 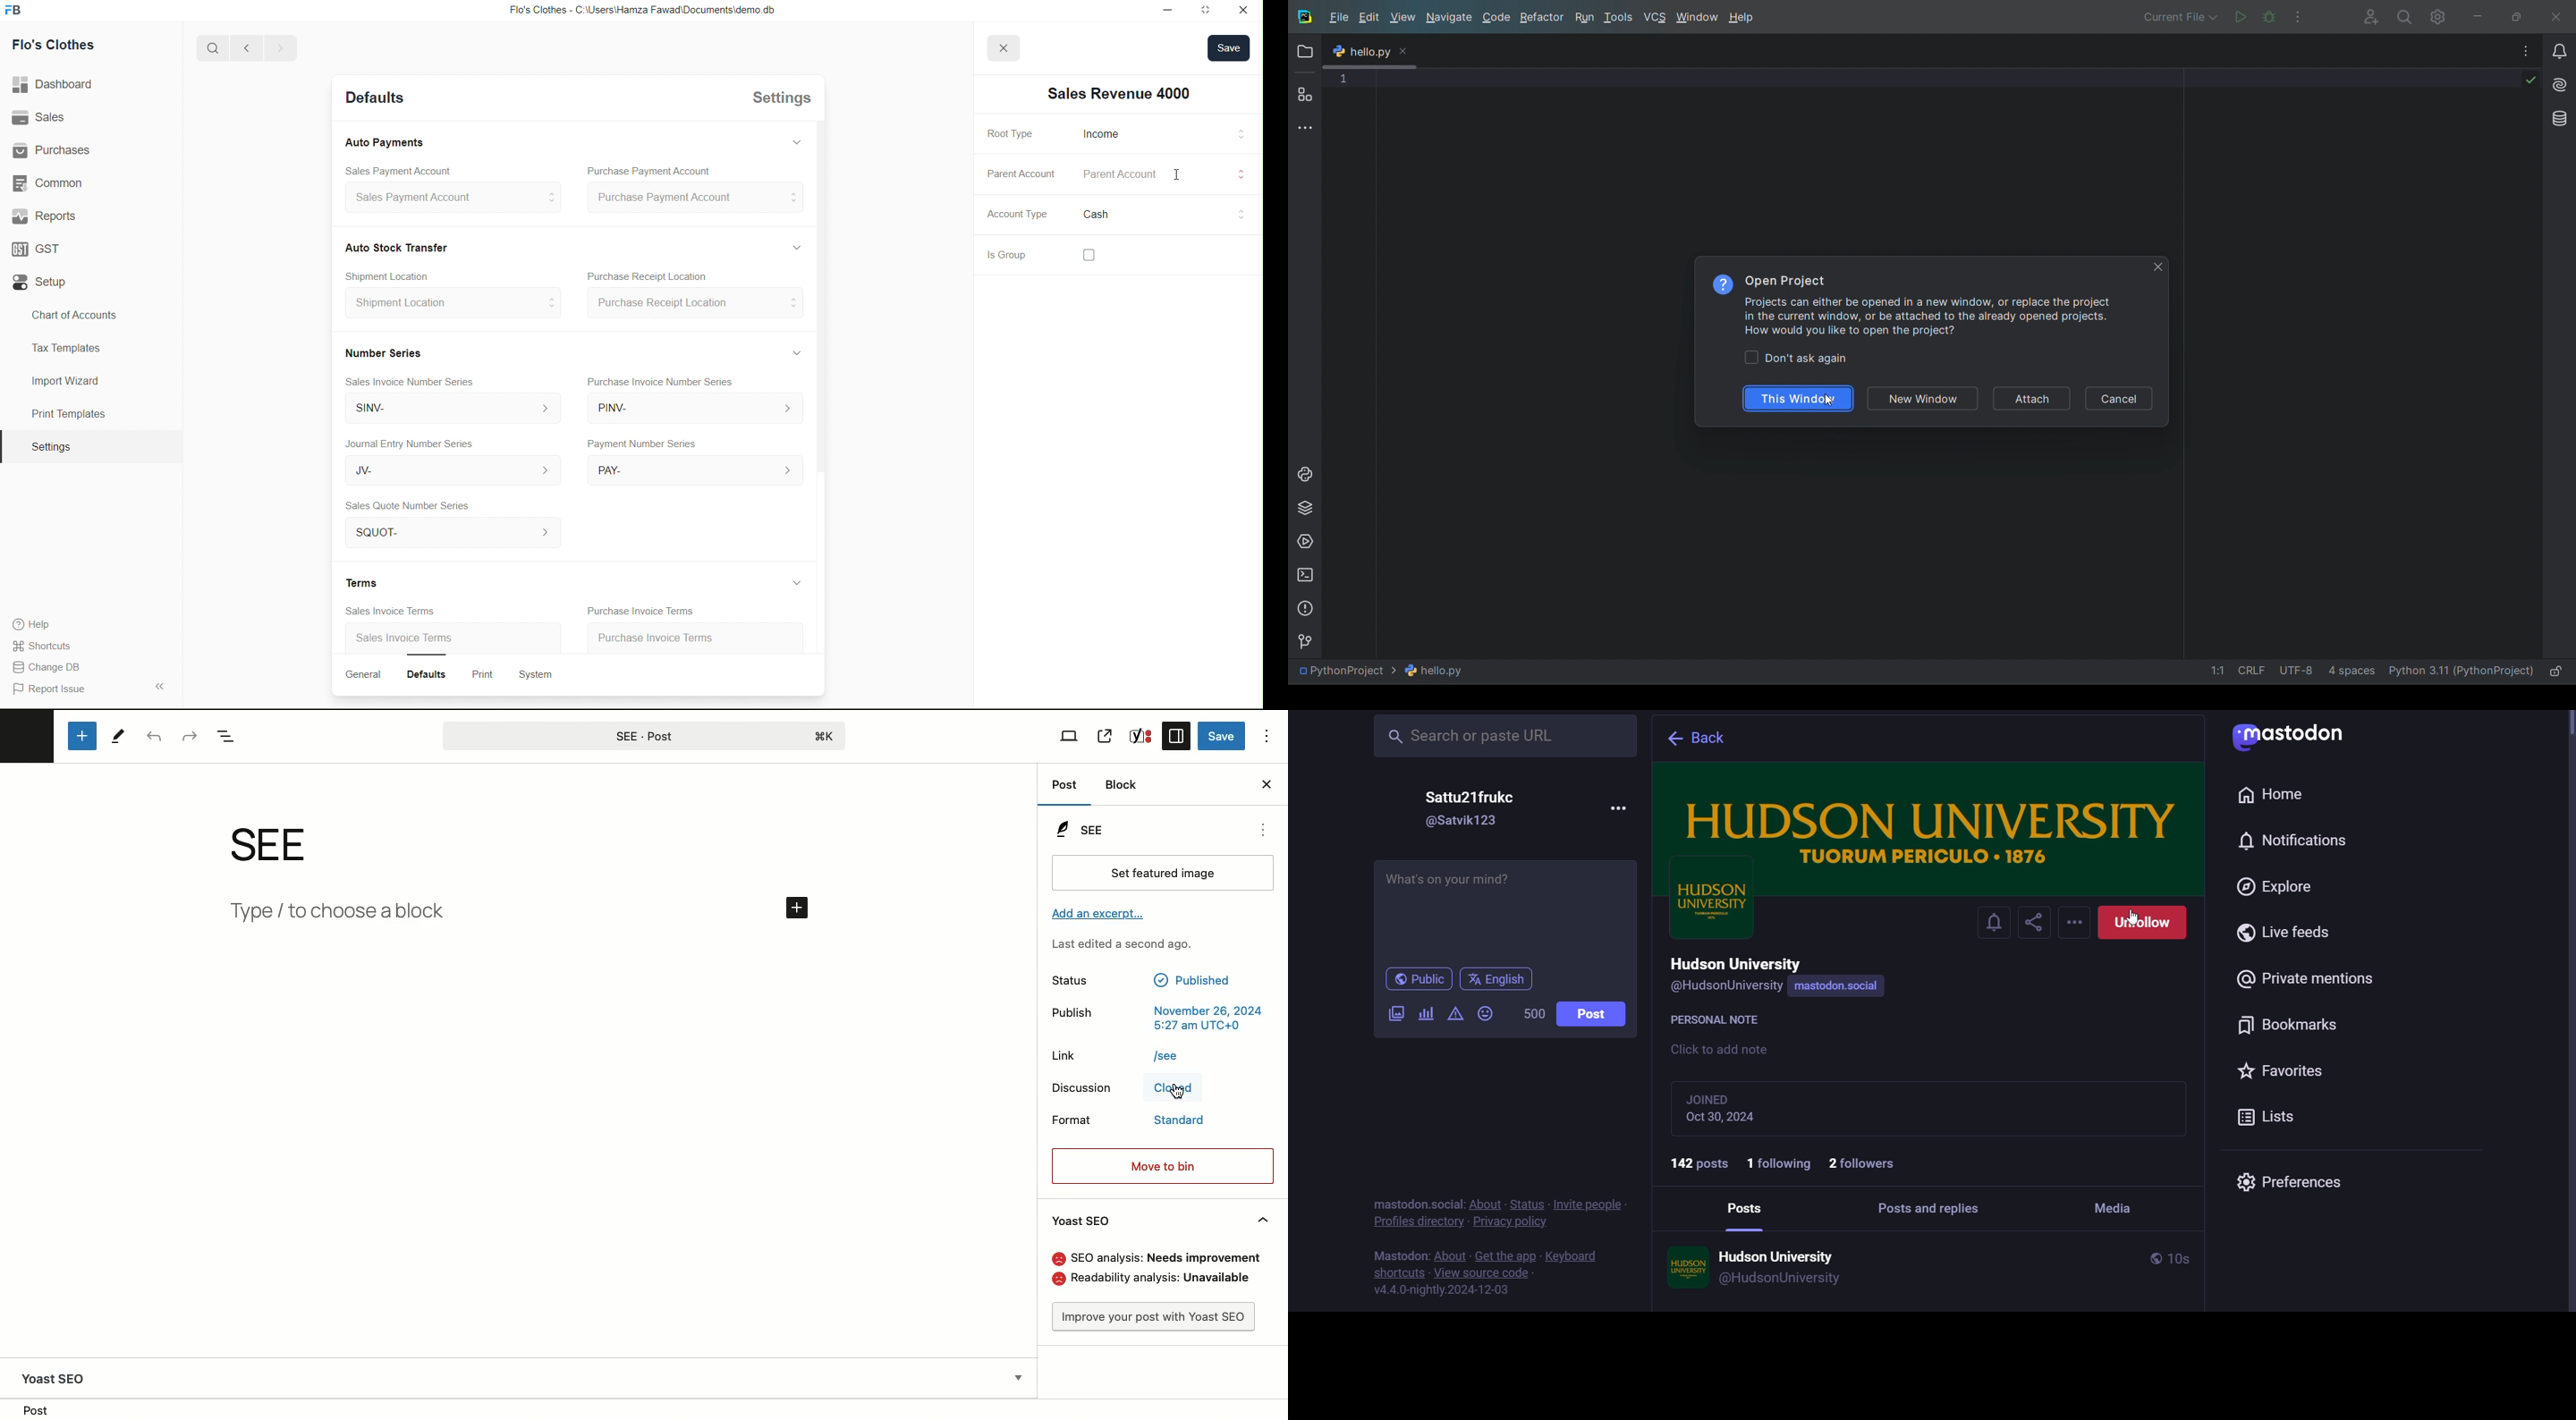 I want to click on Sales Invoice Number Series, so click(x=415, y=379).